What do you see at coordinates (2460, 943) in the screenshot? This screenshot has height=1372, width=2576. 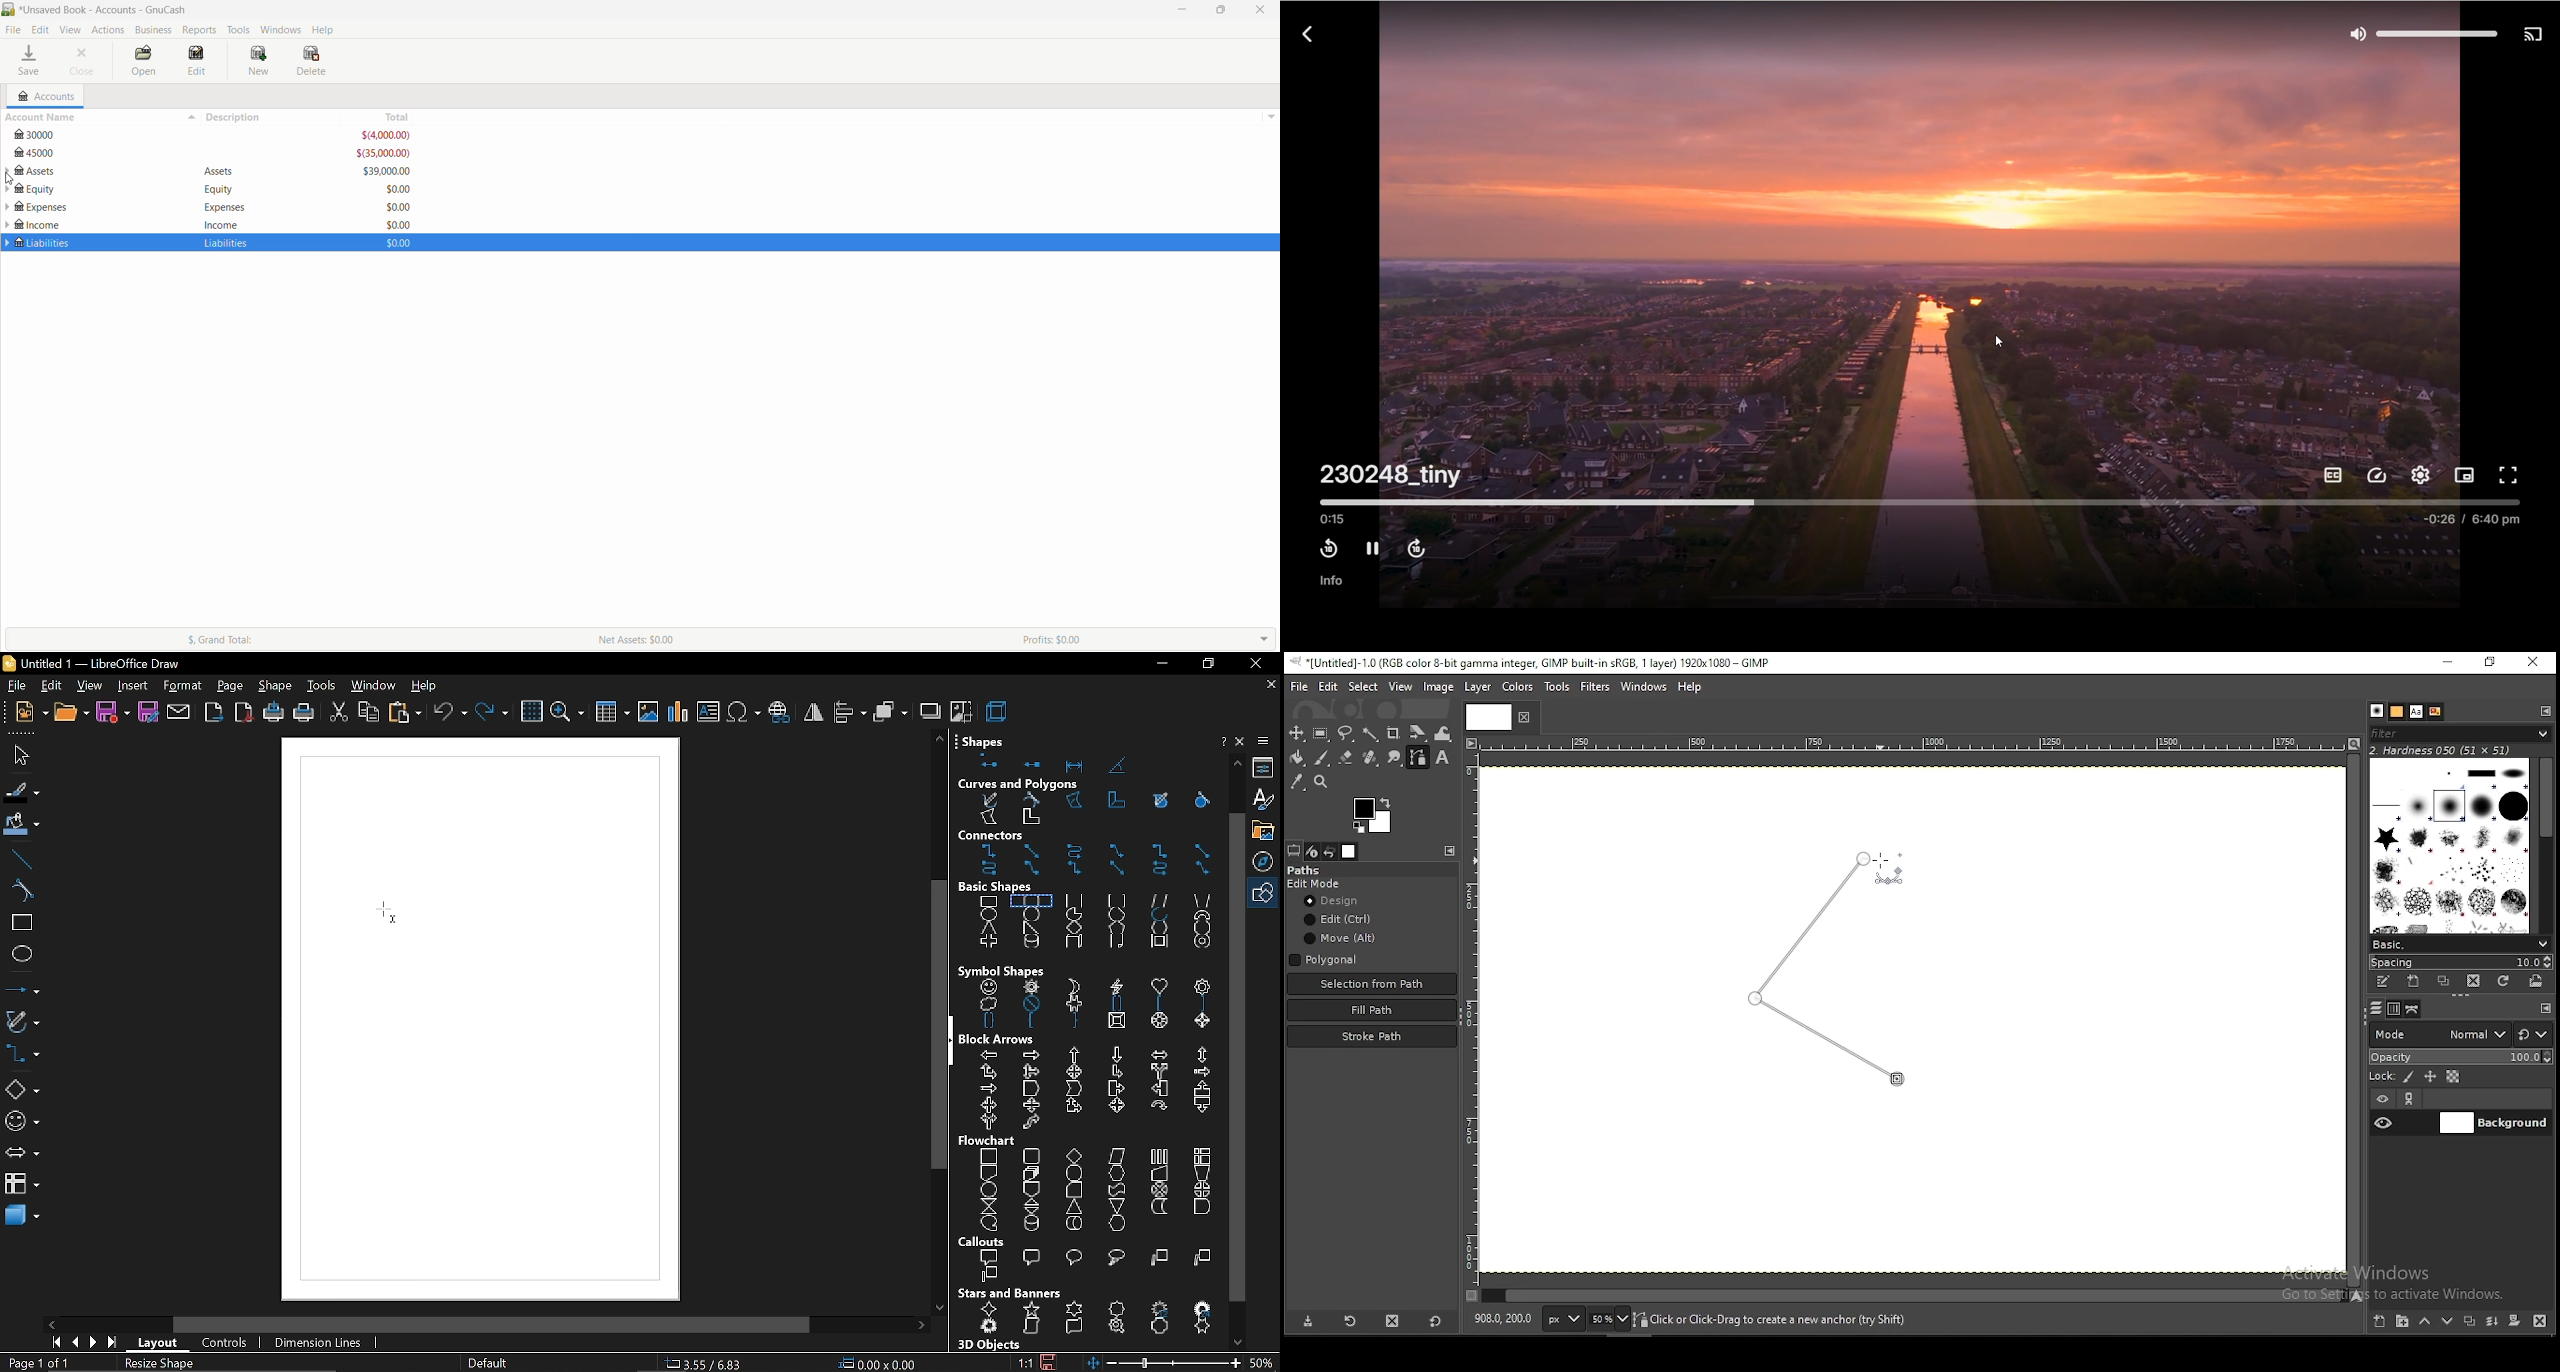 I see `brush presets` at bounding box center [2460, 943].